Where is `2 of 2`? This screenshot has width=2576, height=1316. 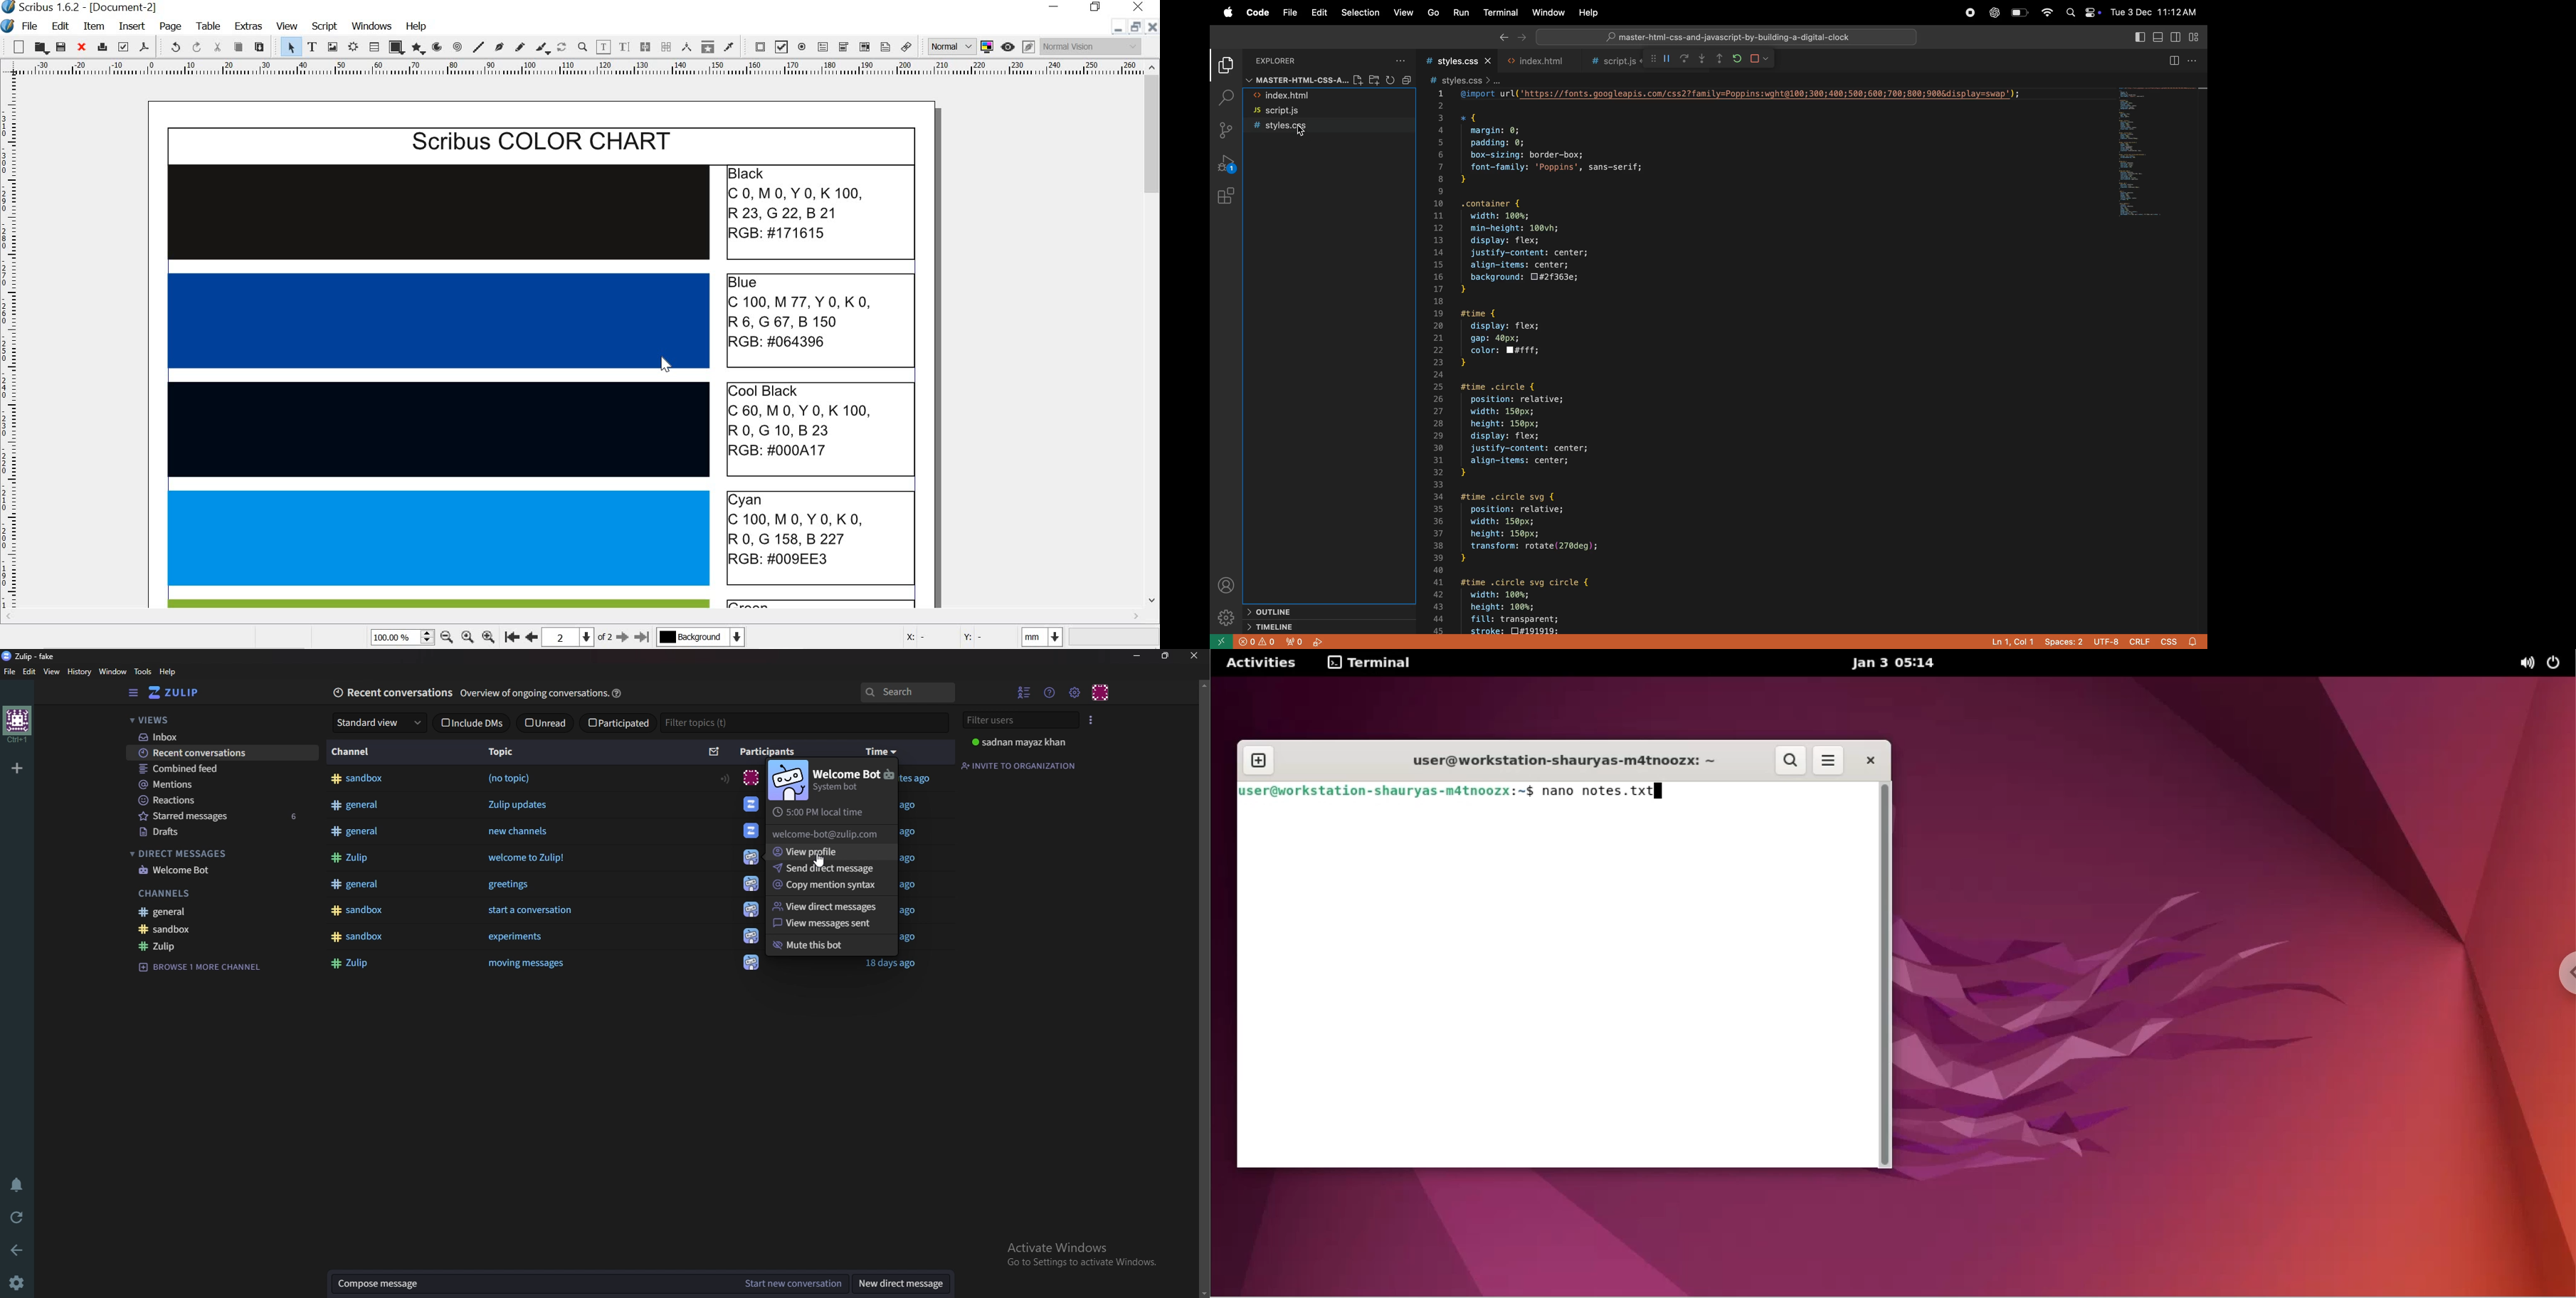
2 of 2 is located at coordinates (577, 636).